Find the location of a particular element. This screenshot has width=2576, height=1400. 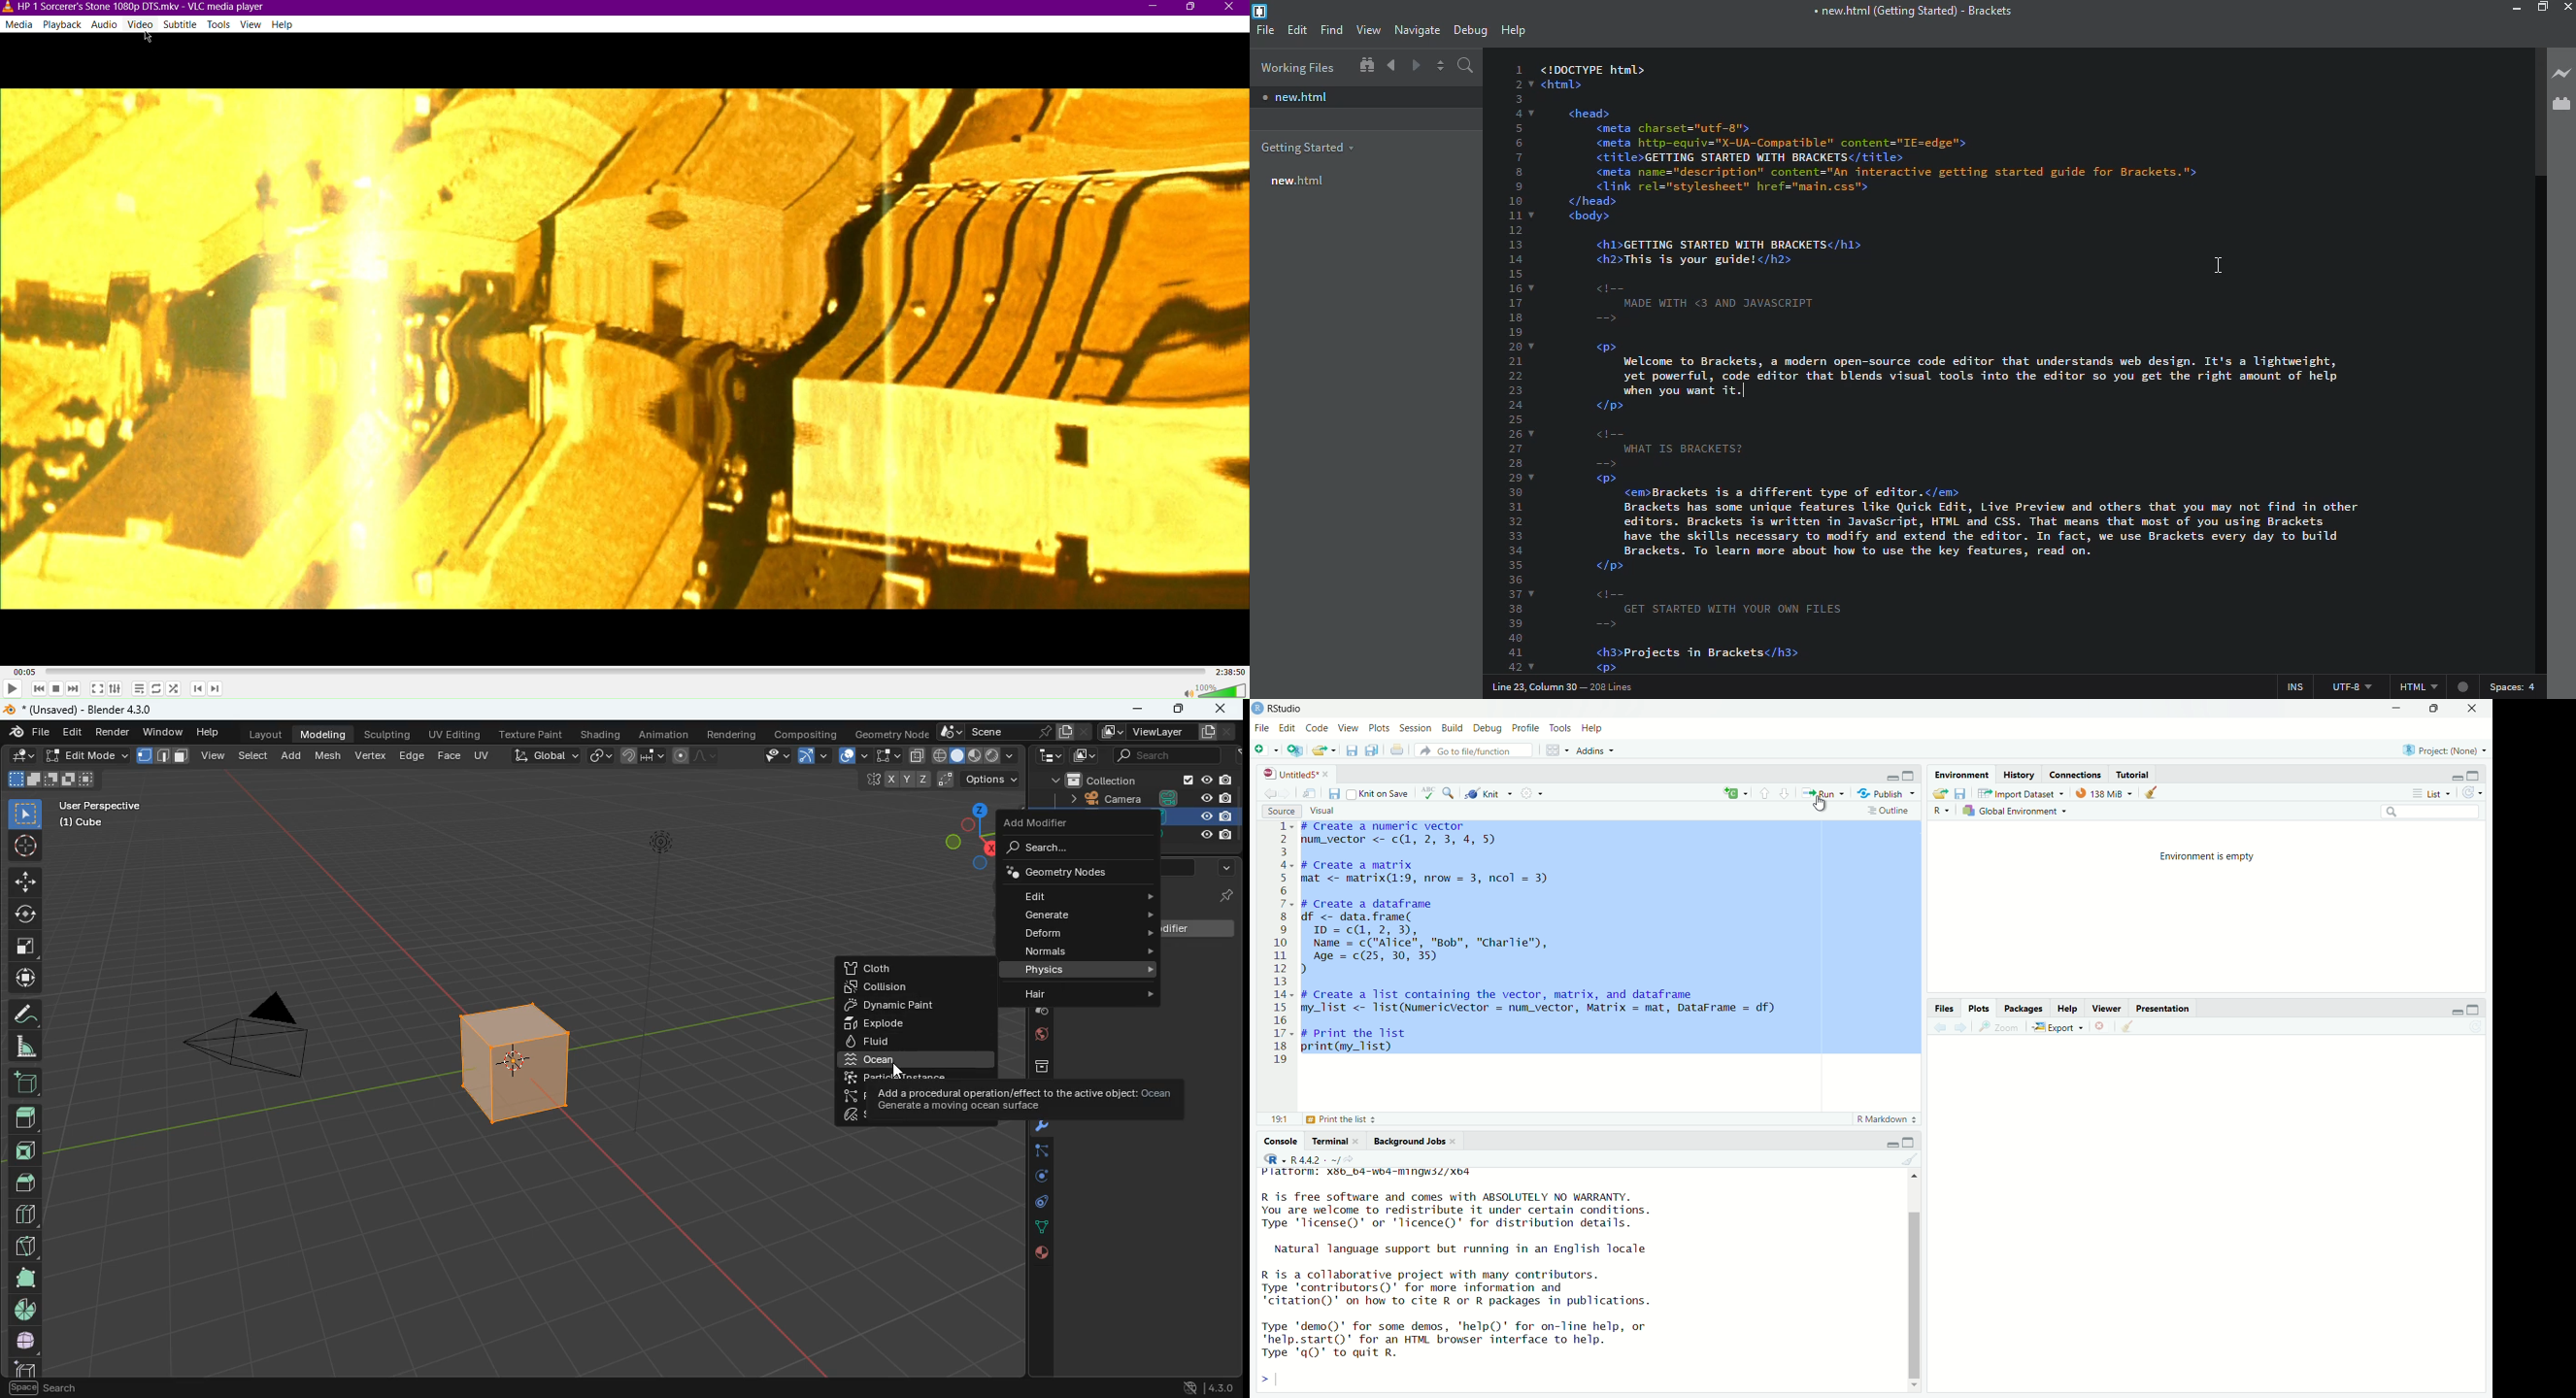

) | Untitled5* is located at coordinates (1295, 774).